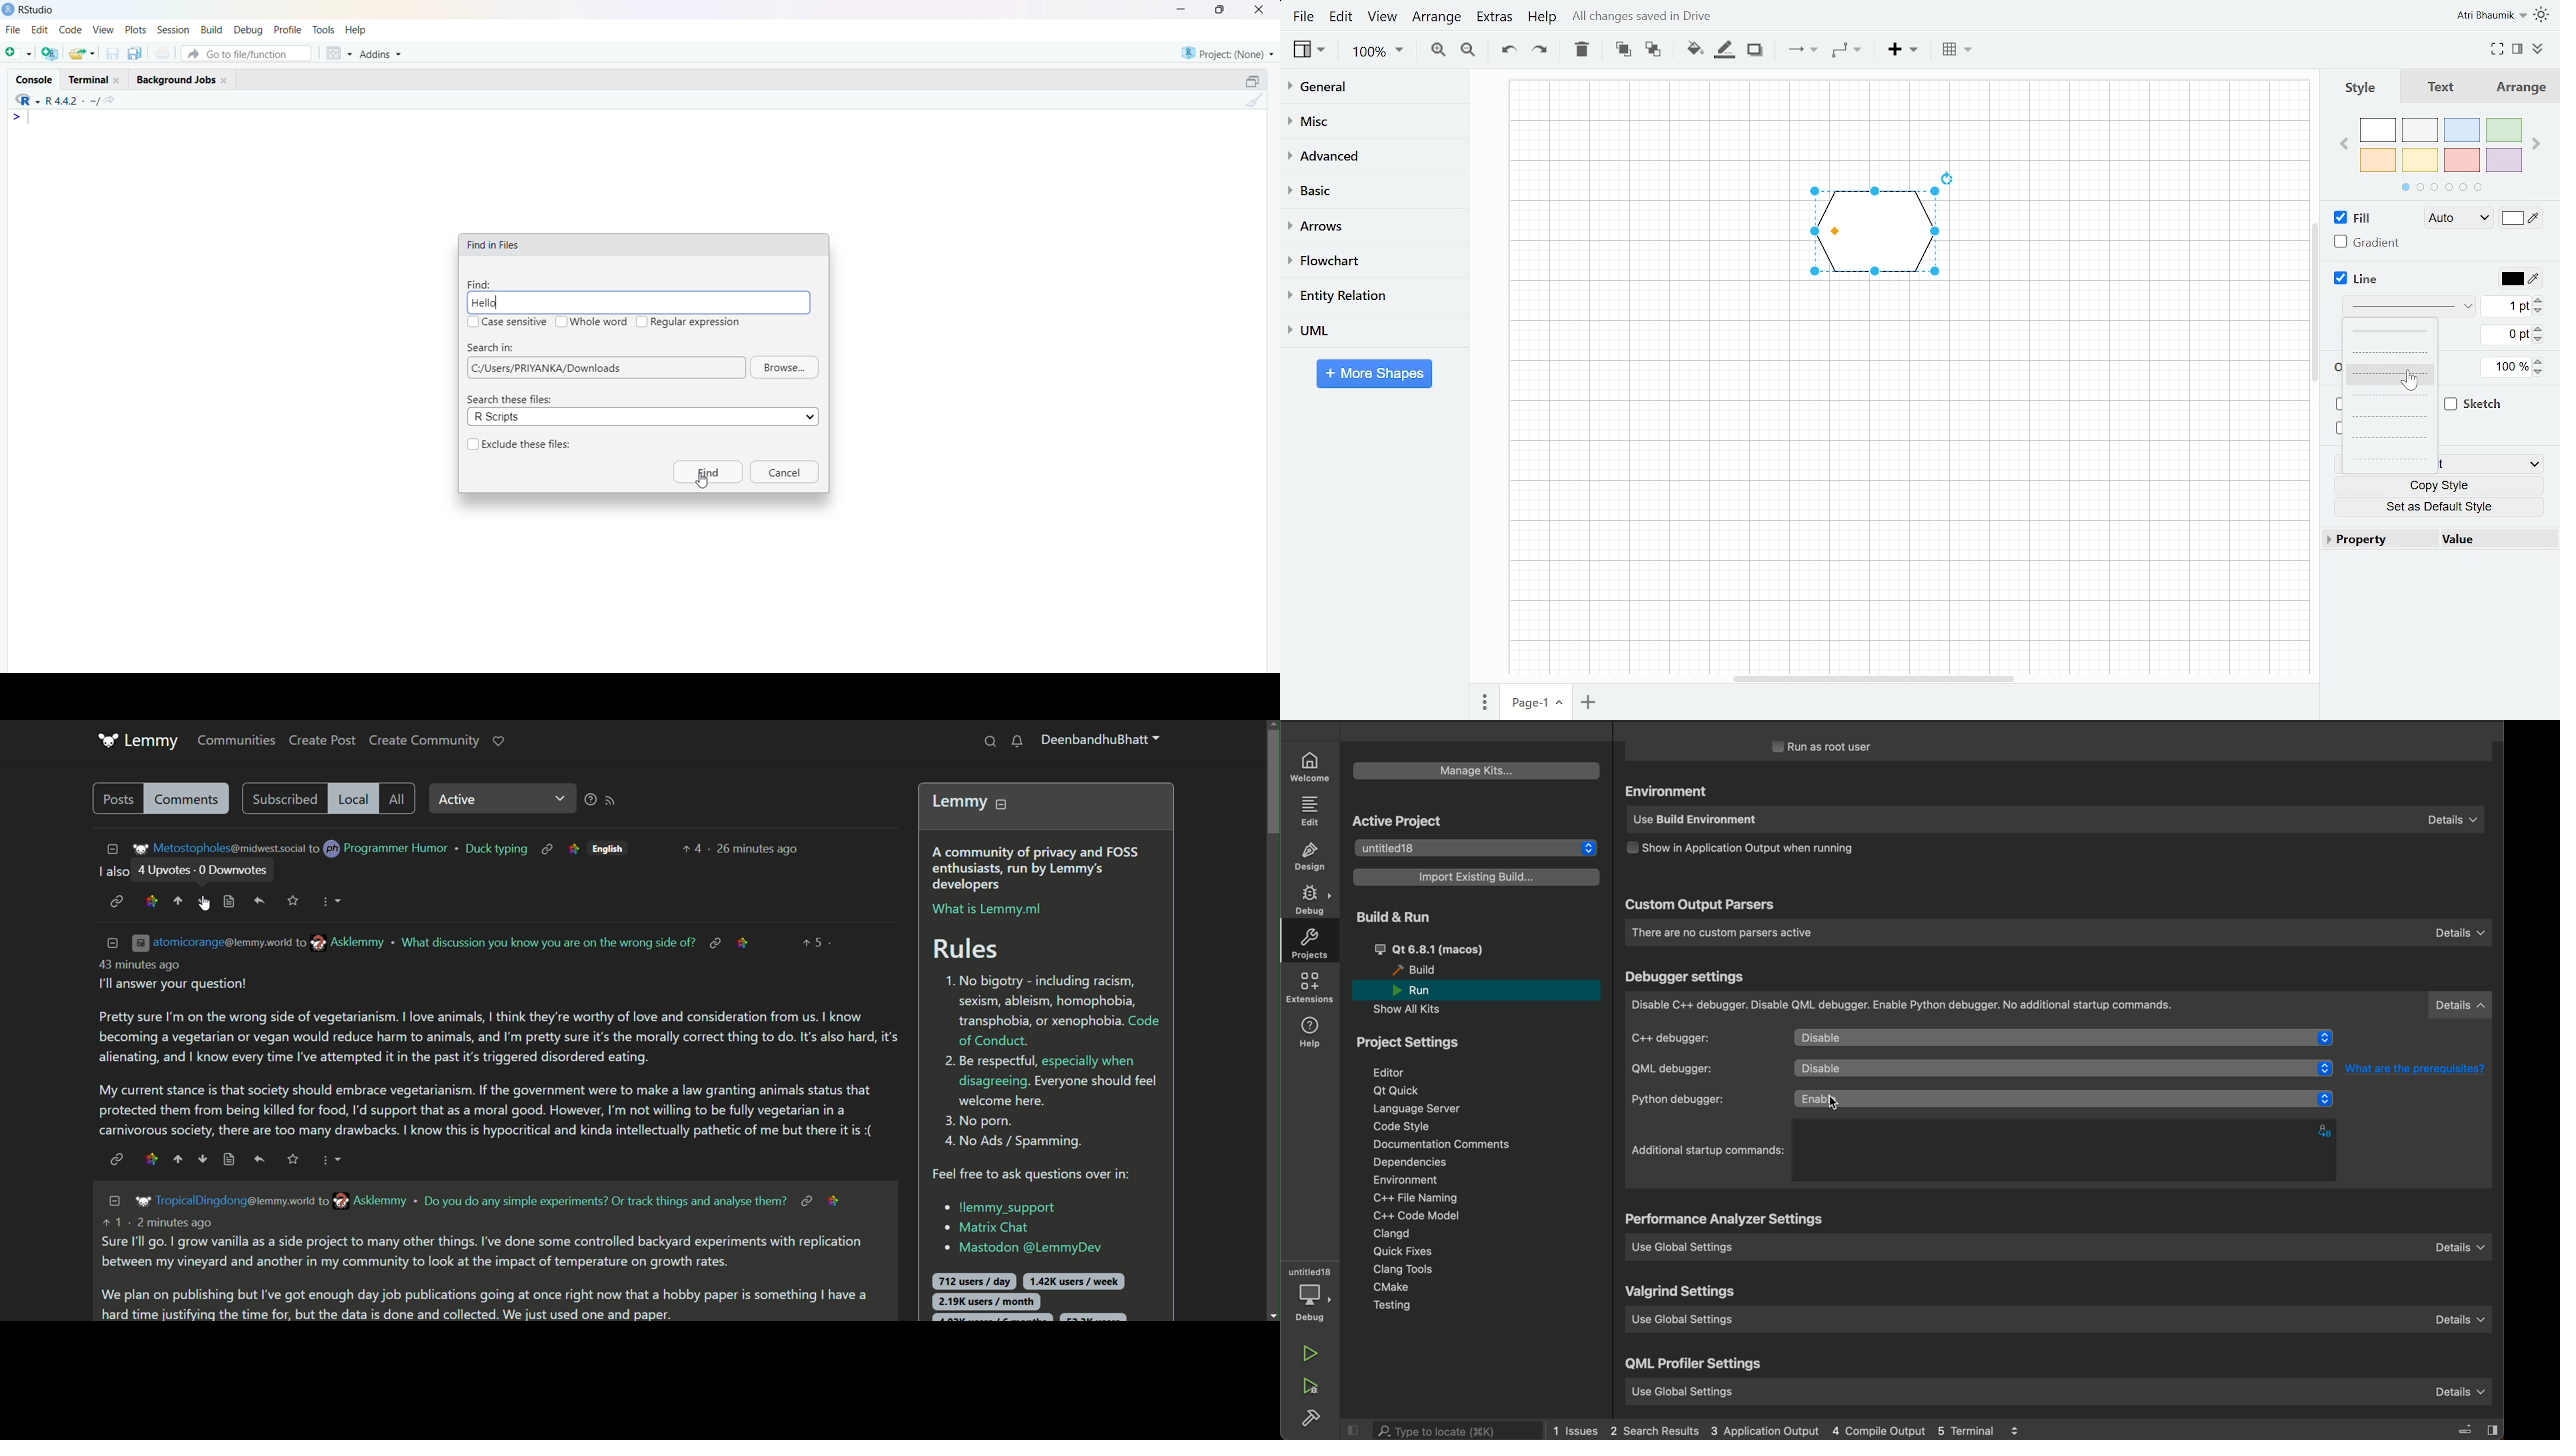  I want to click on active project, so click(1397, 821).